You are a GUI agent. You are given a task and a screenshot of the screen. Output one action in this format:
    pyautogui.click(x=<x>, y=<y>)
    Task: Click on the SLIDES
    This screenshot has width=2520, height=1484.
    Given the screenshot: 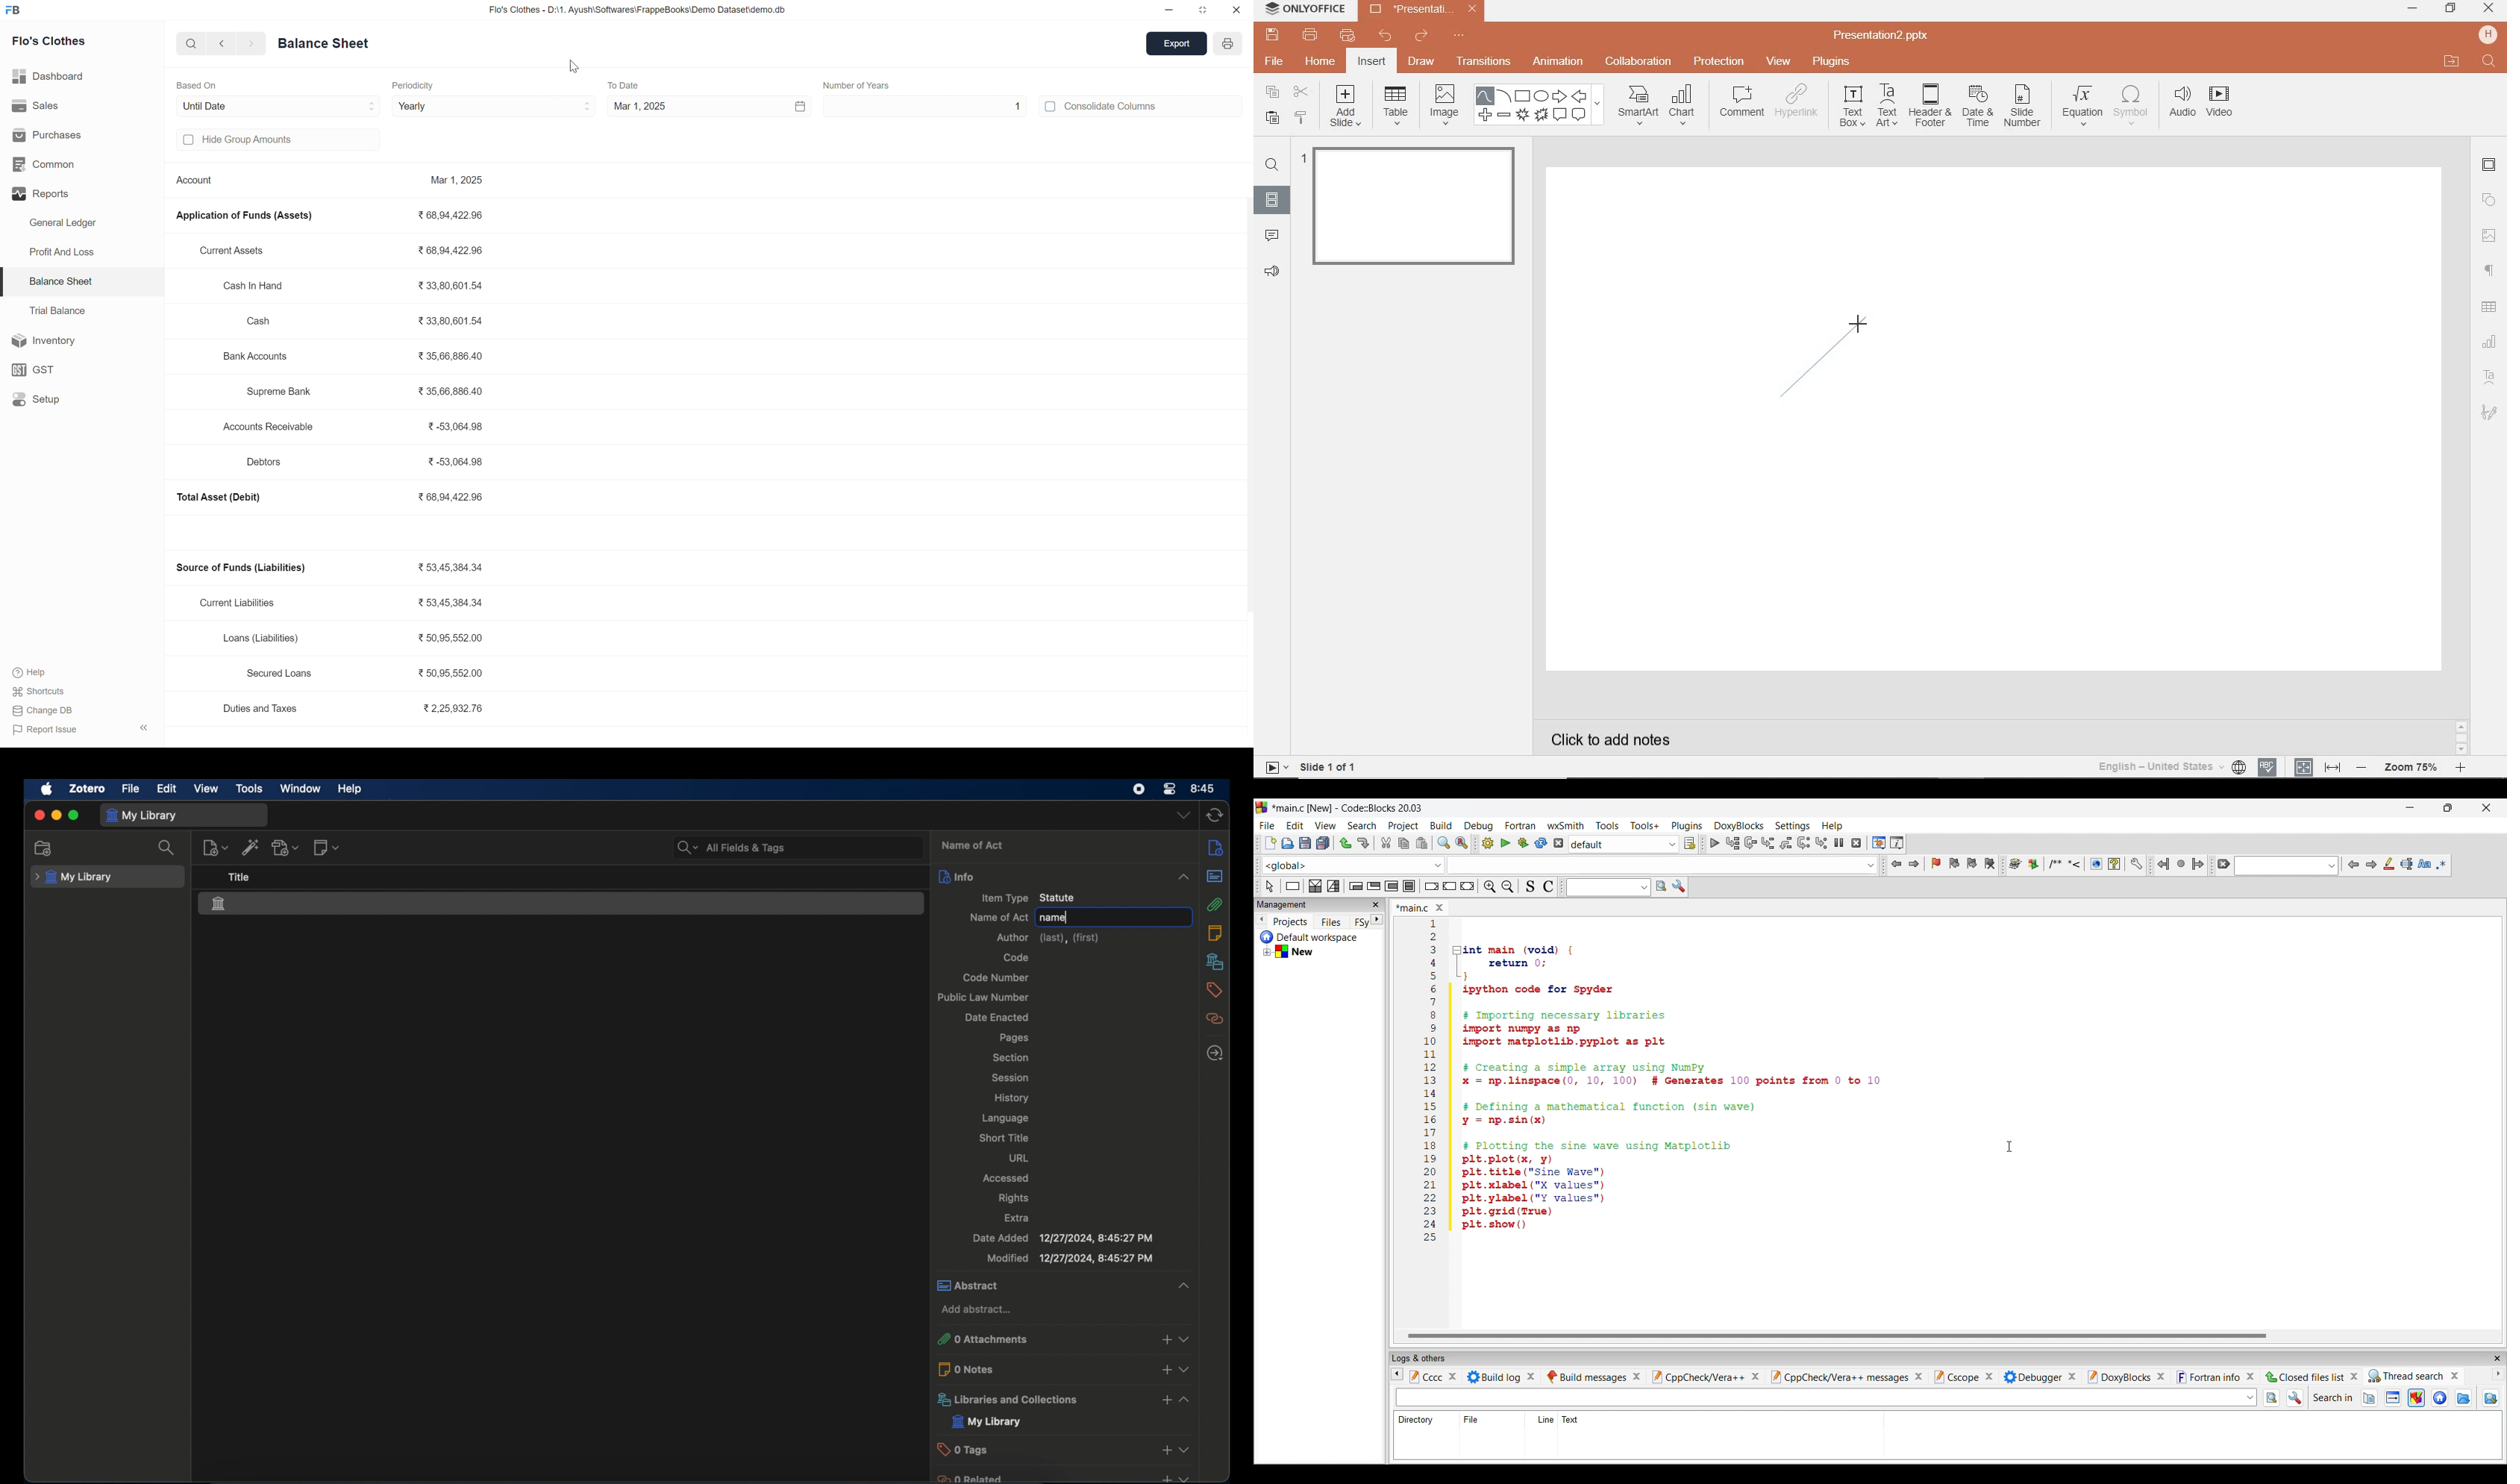 What is the action you would take?
    pyautogui.click(x=1271, y=199)
    